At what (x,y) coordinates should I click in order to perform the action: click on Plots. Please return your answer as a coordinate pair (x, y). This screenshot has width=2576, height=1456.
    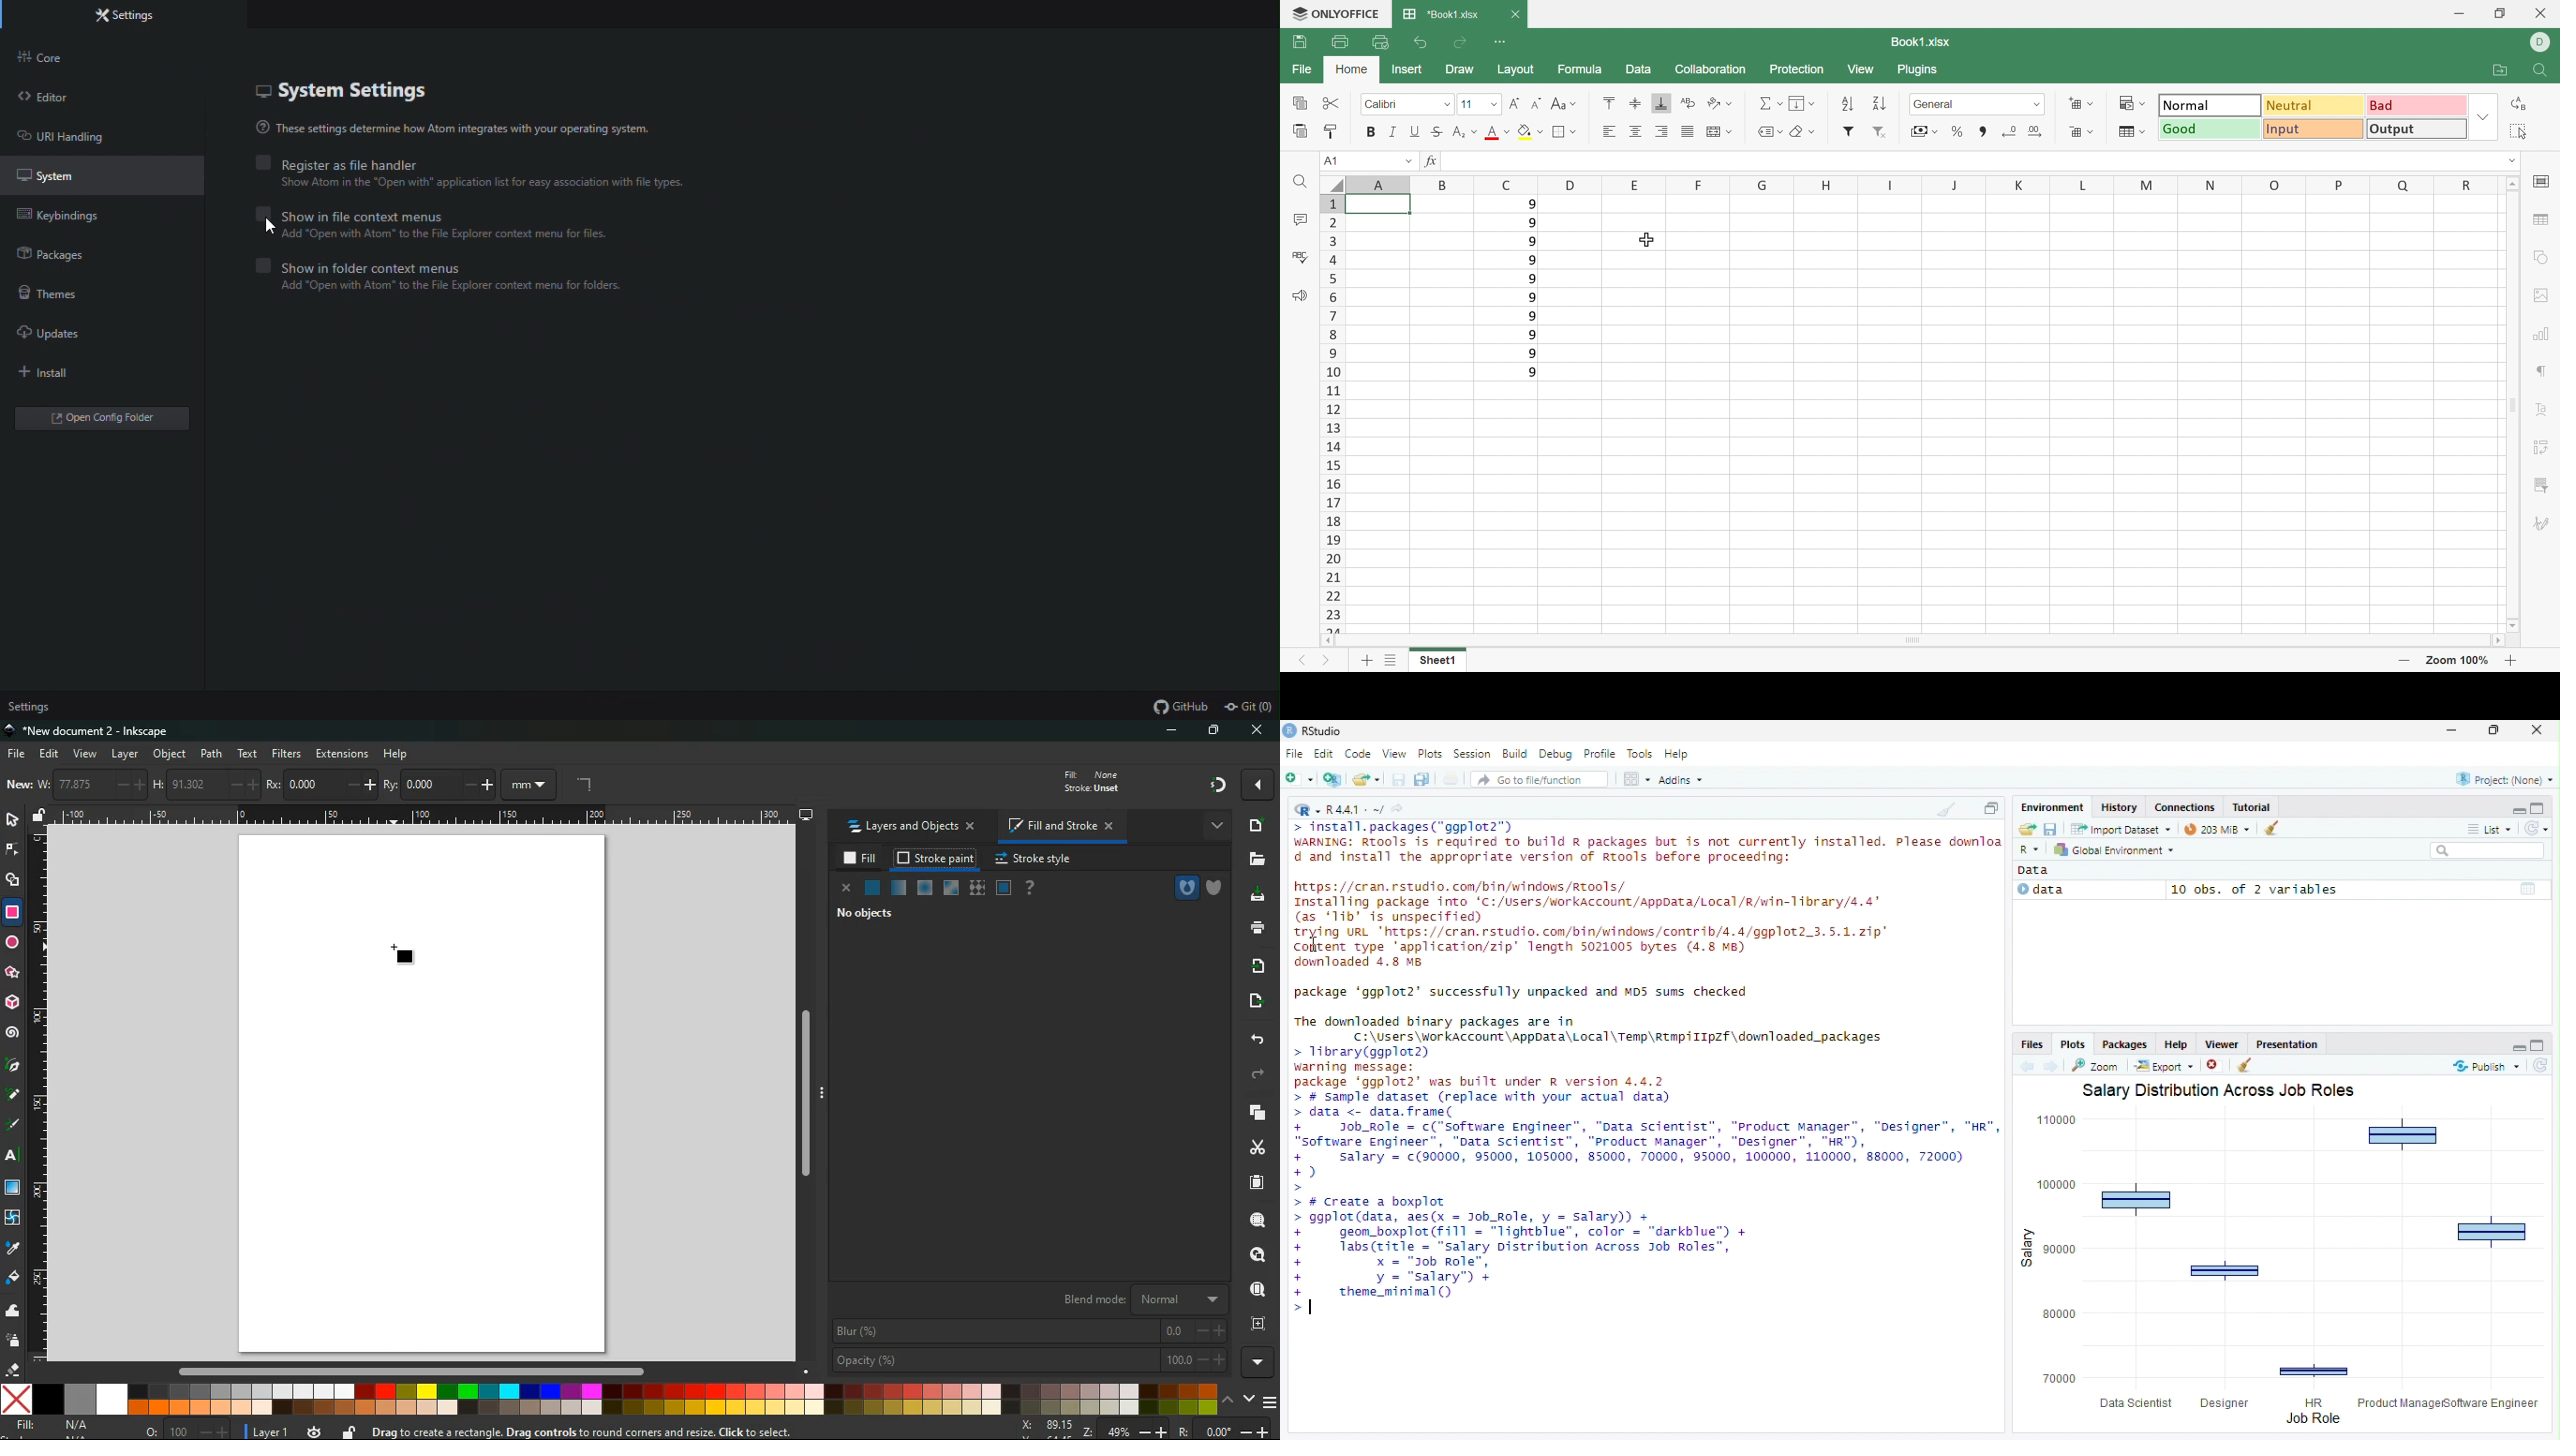
    Looking at the image, I should click on (1433, 753).